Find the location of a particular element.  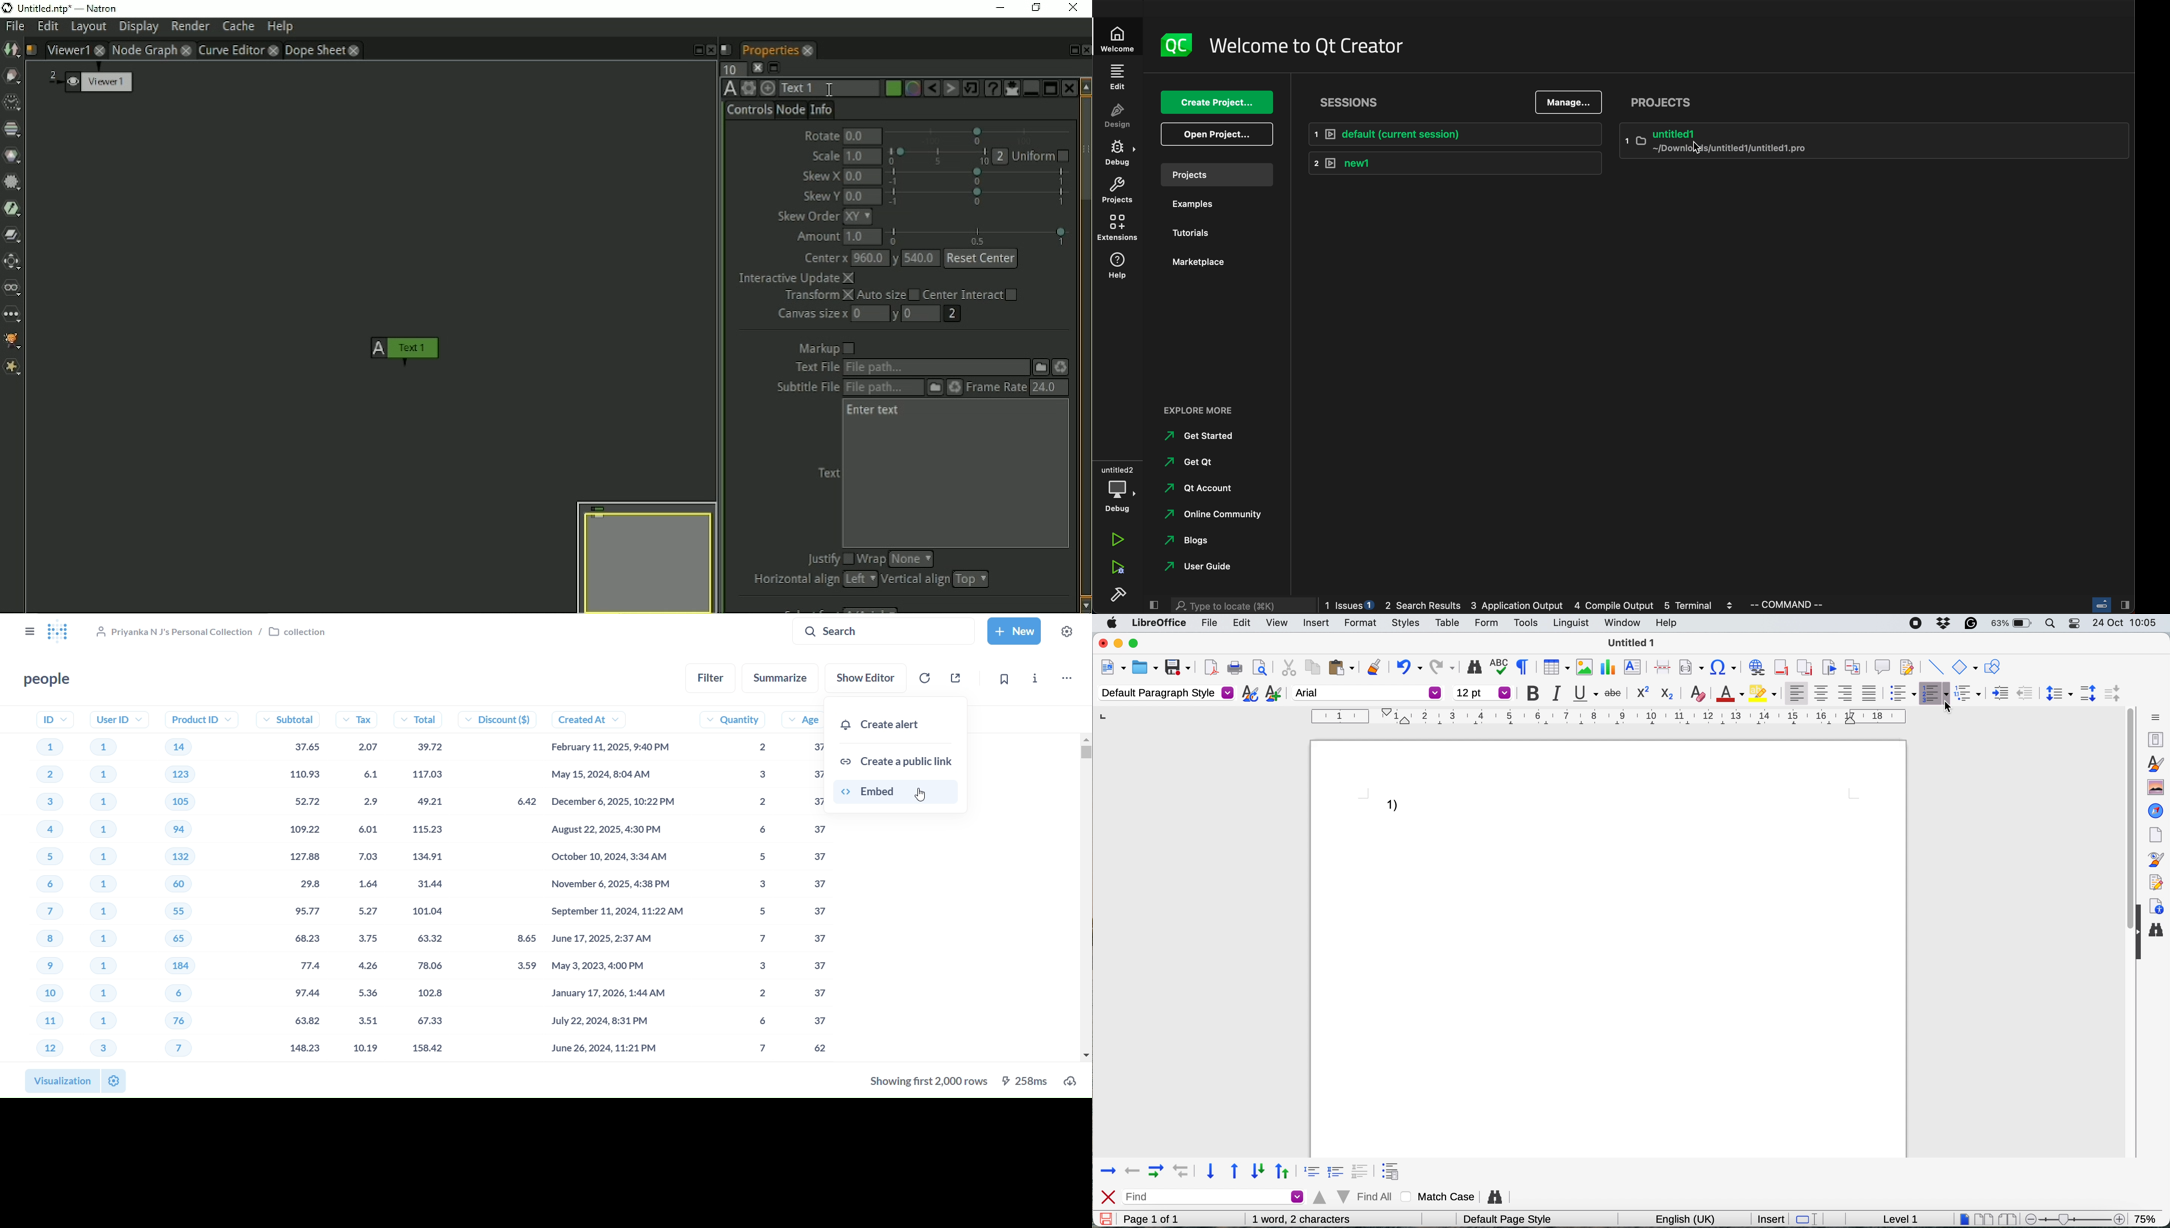

font is located at coordinates (1367, 693).